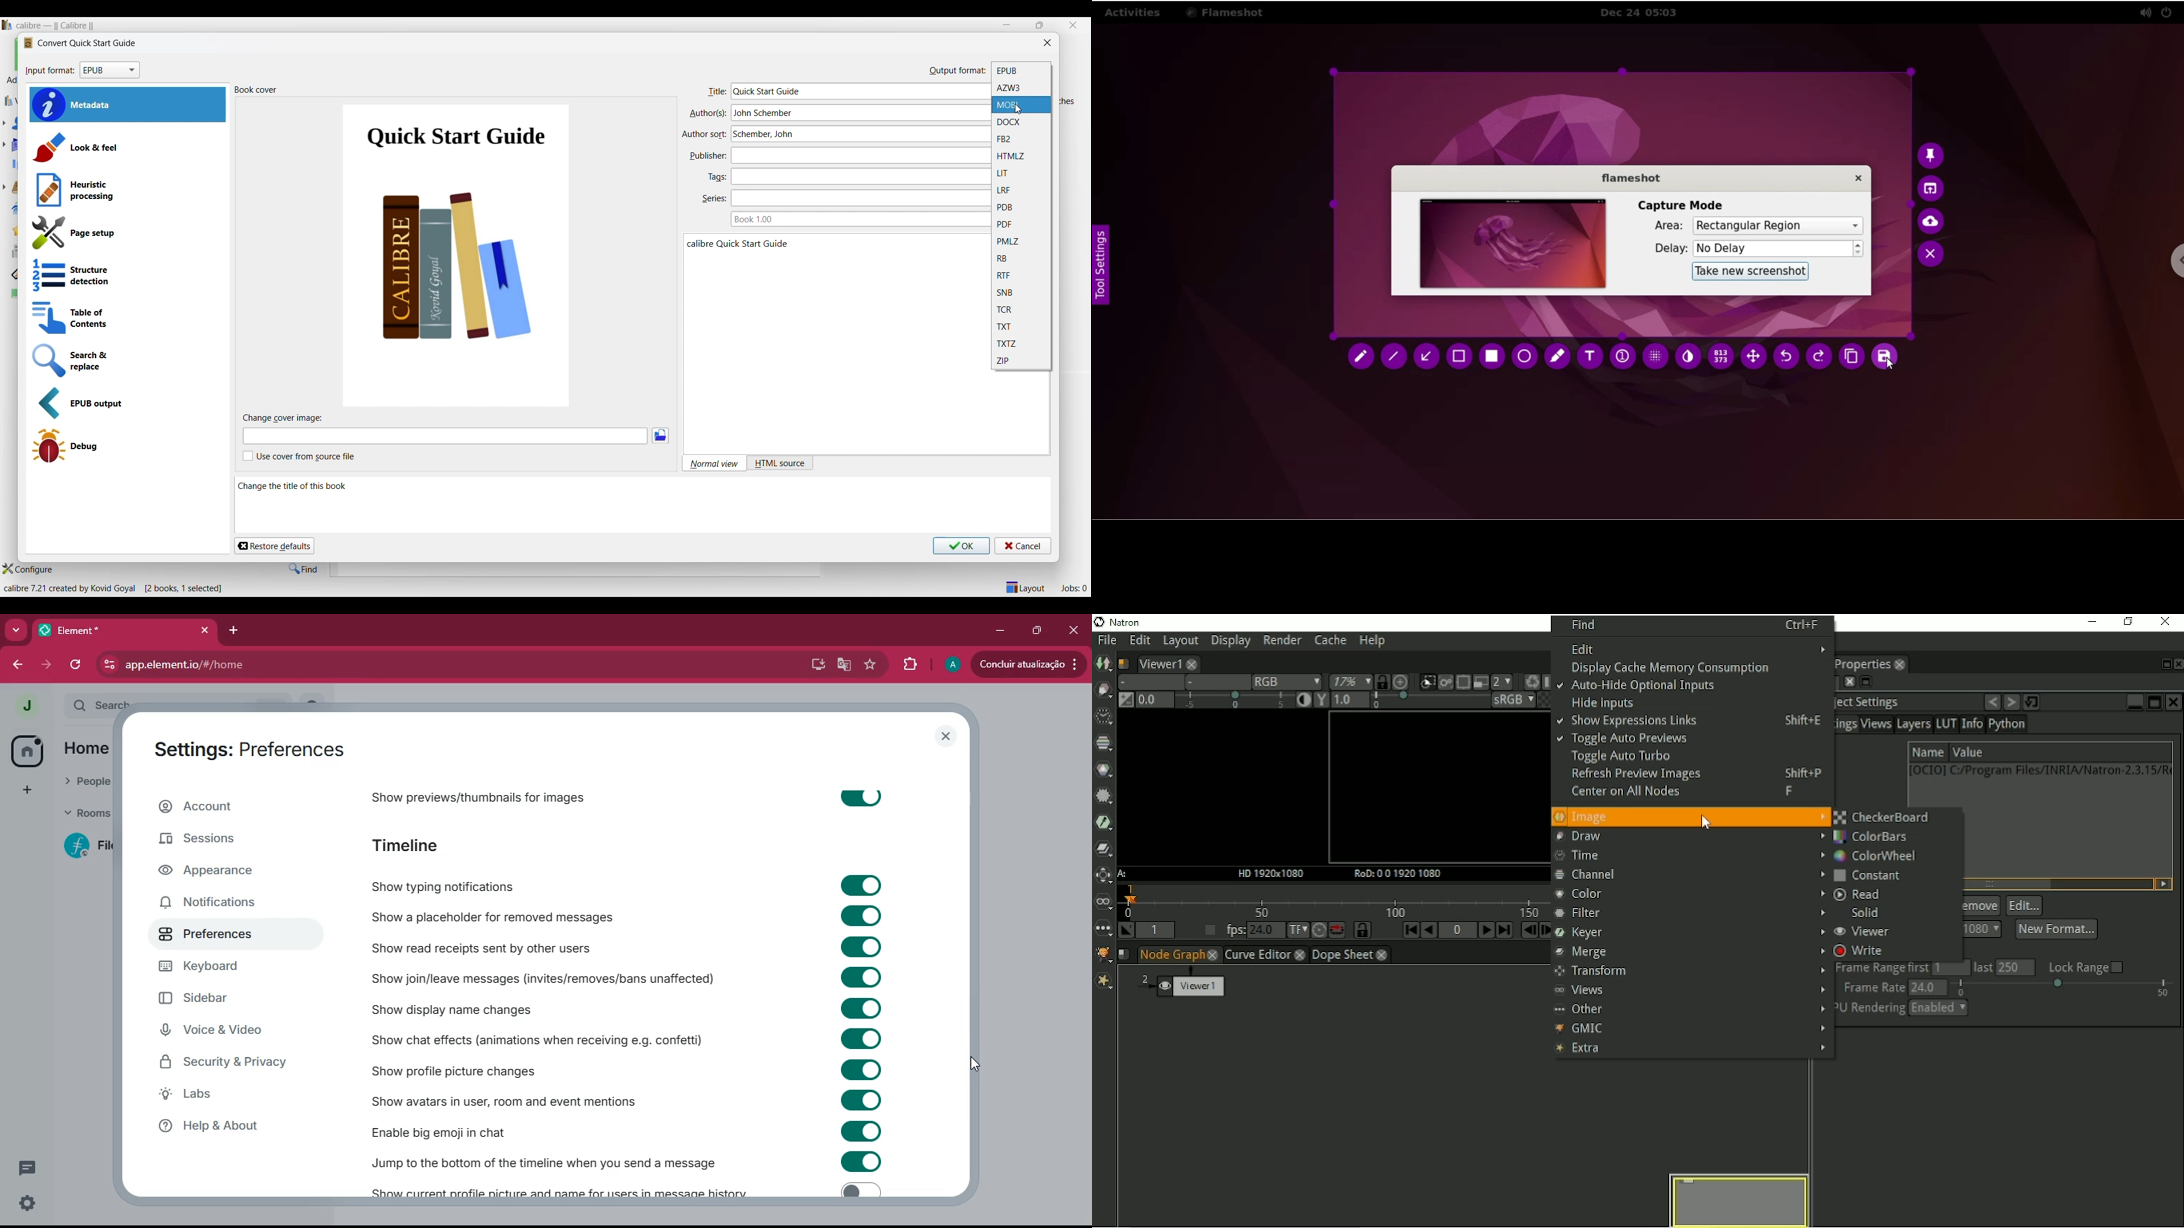 The width and height of the screenshot is (2184, 1232). I want to click on sidebar, so click(225, 1002).